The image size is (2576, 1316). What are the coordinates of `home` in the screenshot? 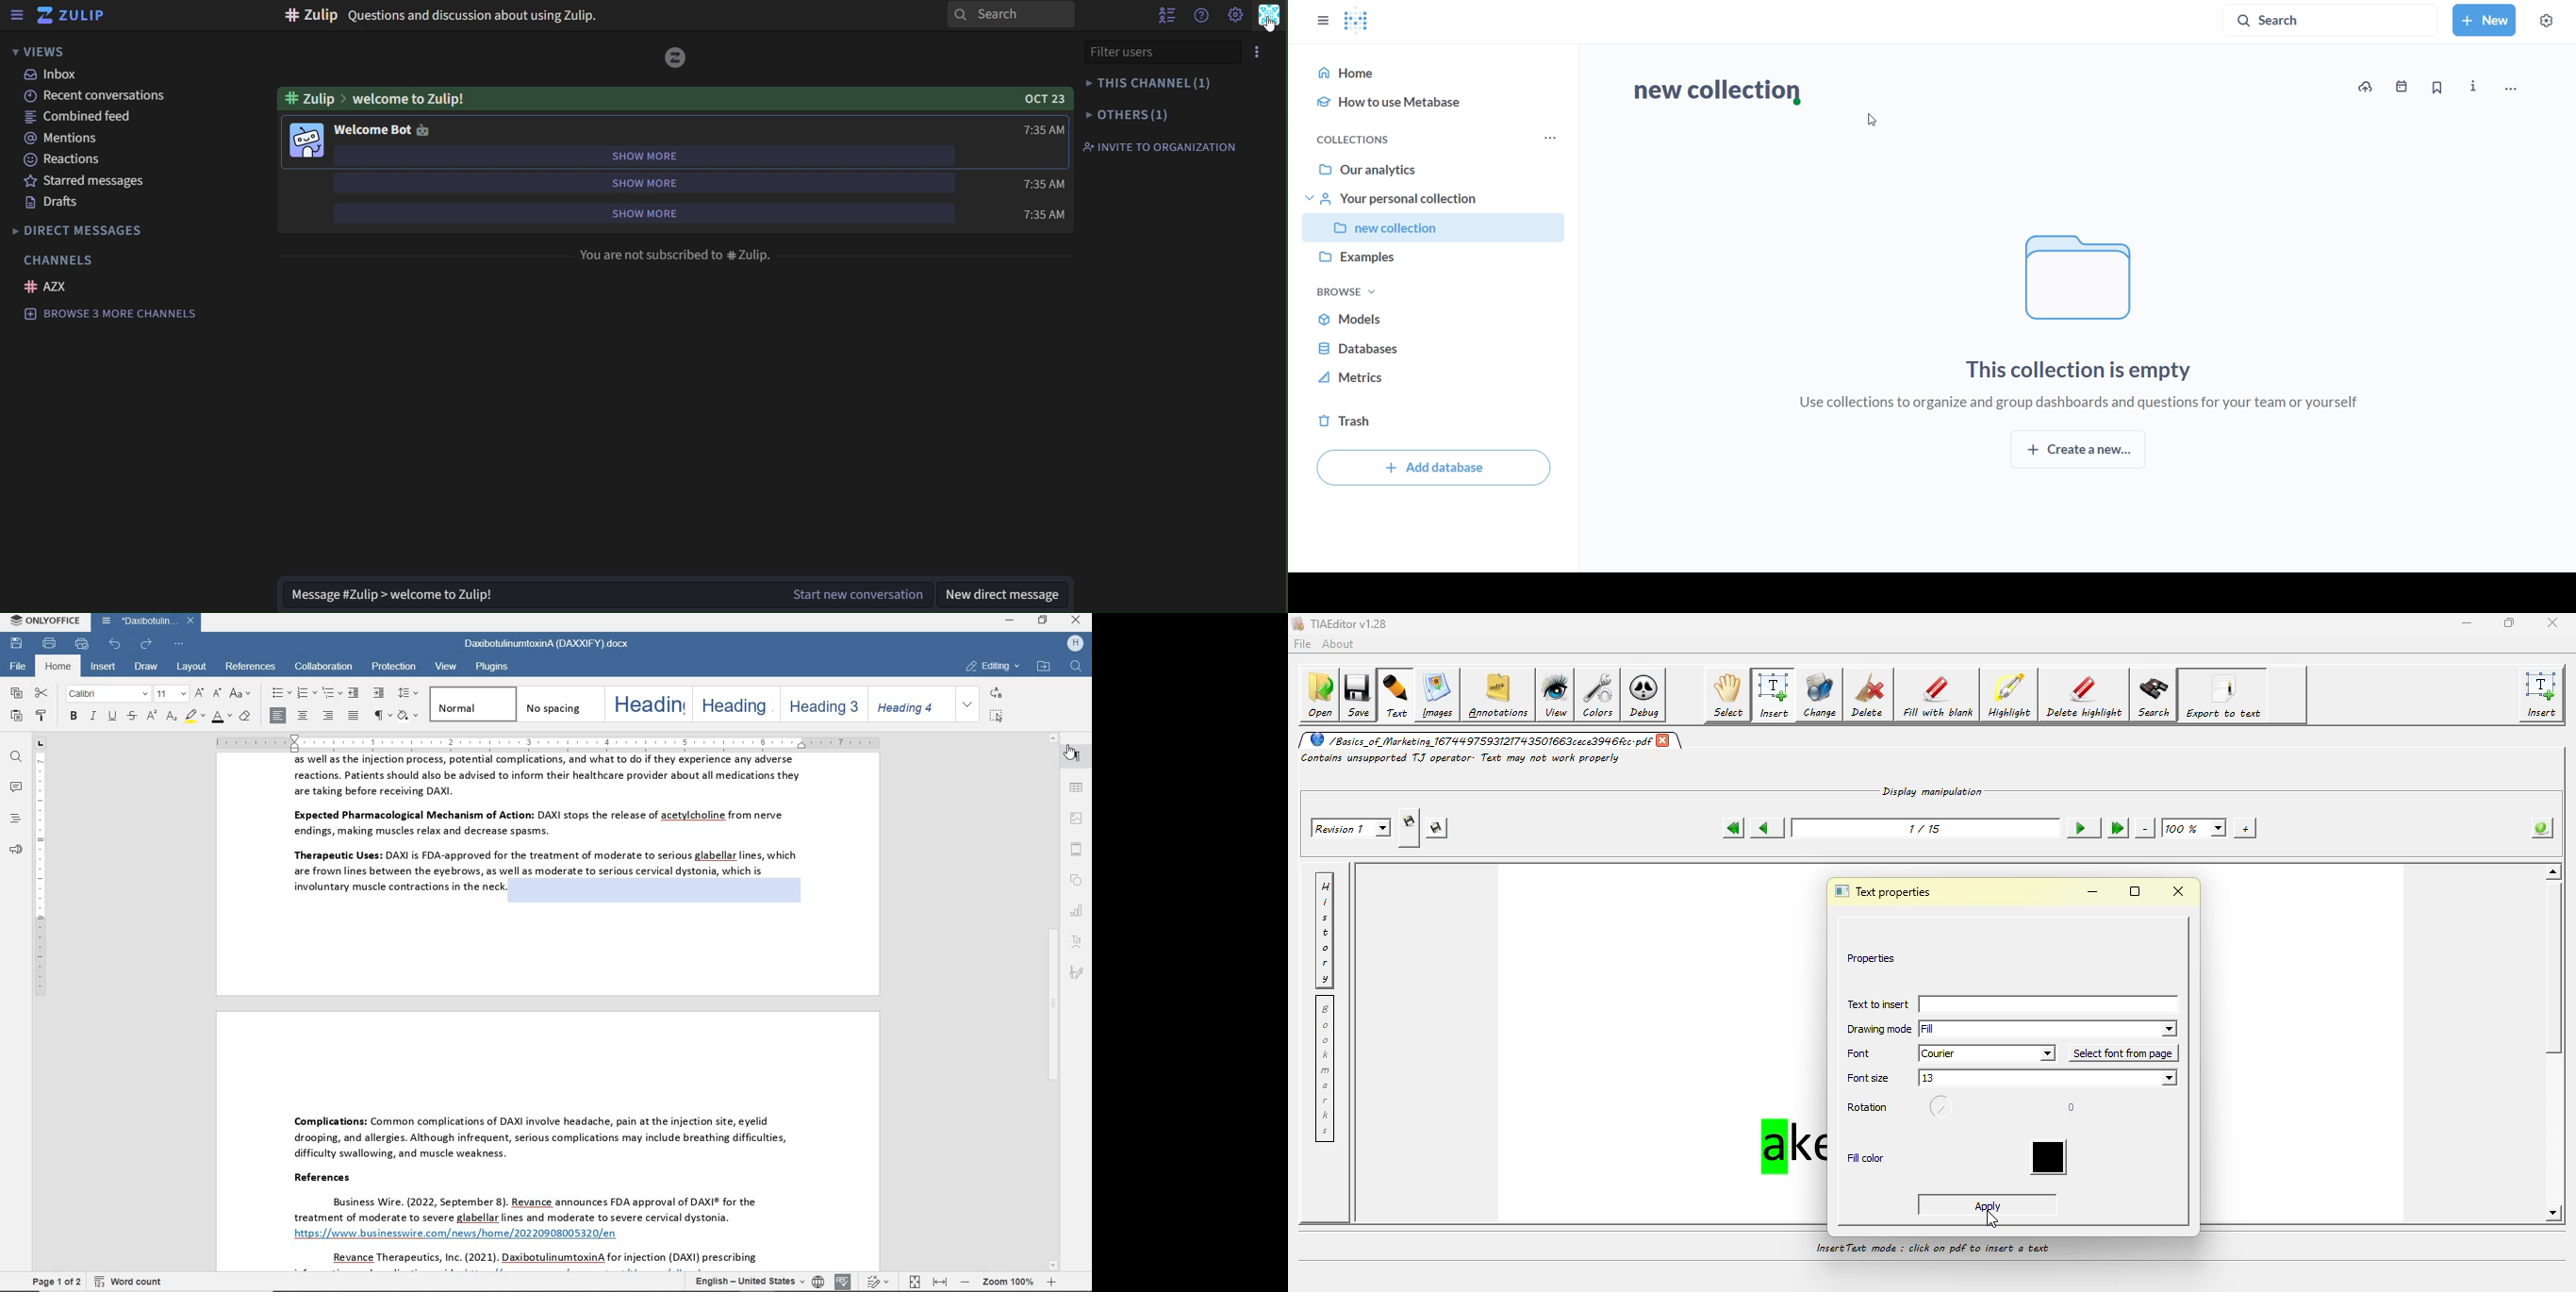 It's located at (59, 666).